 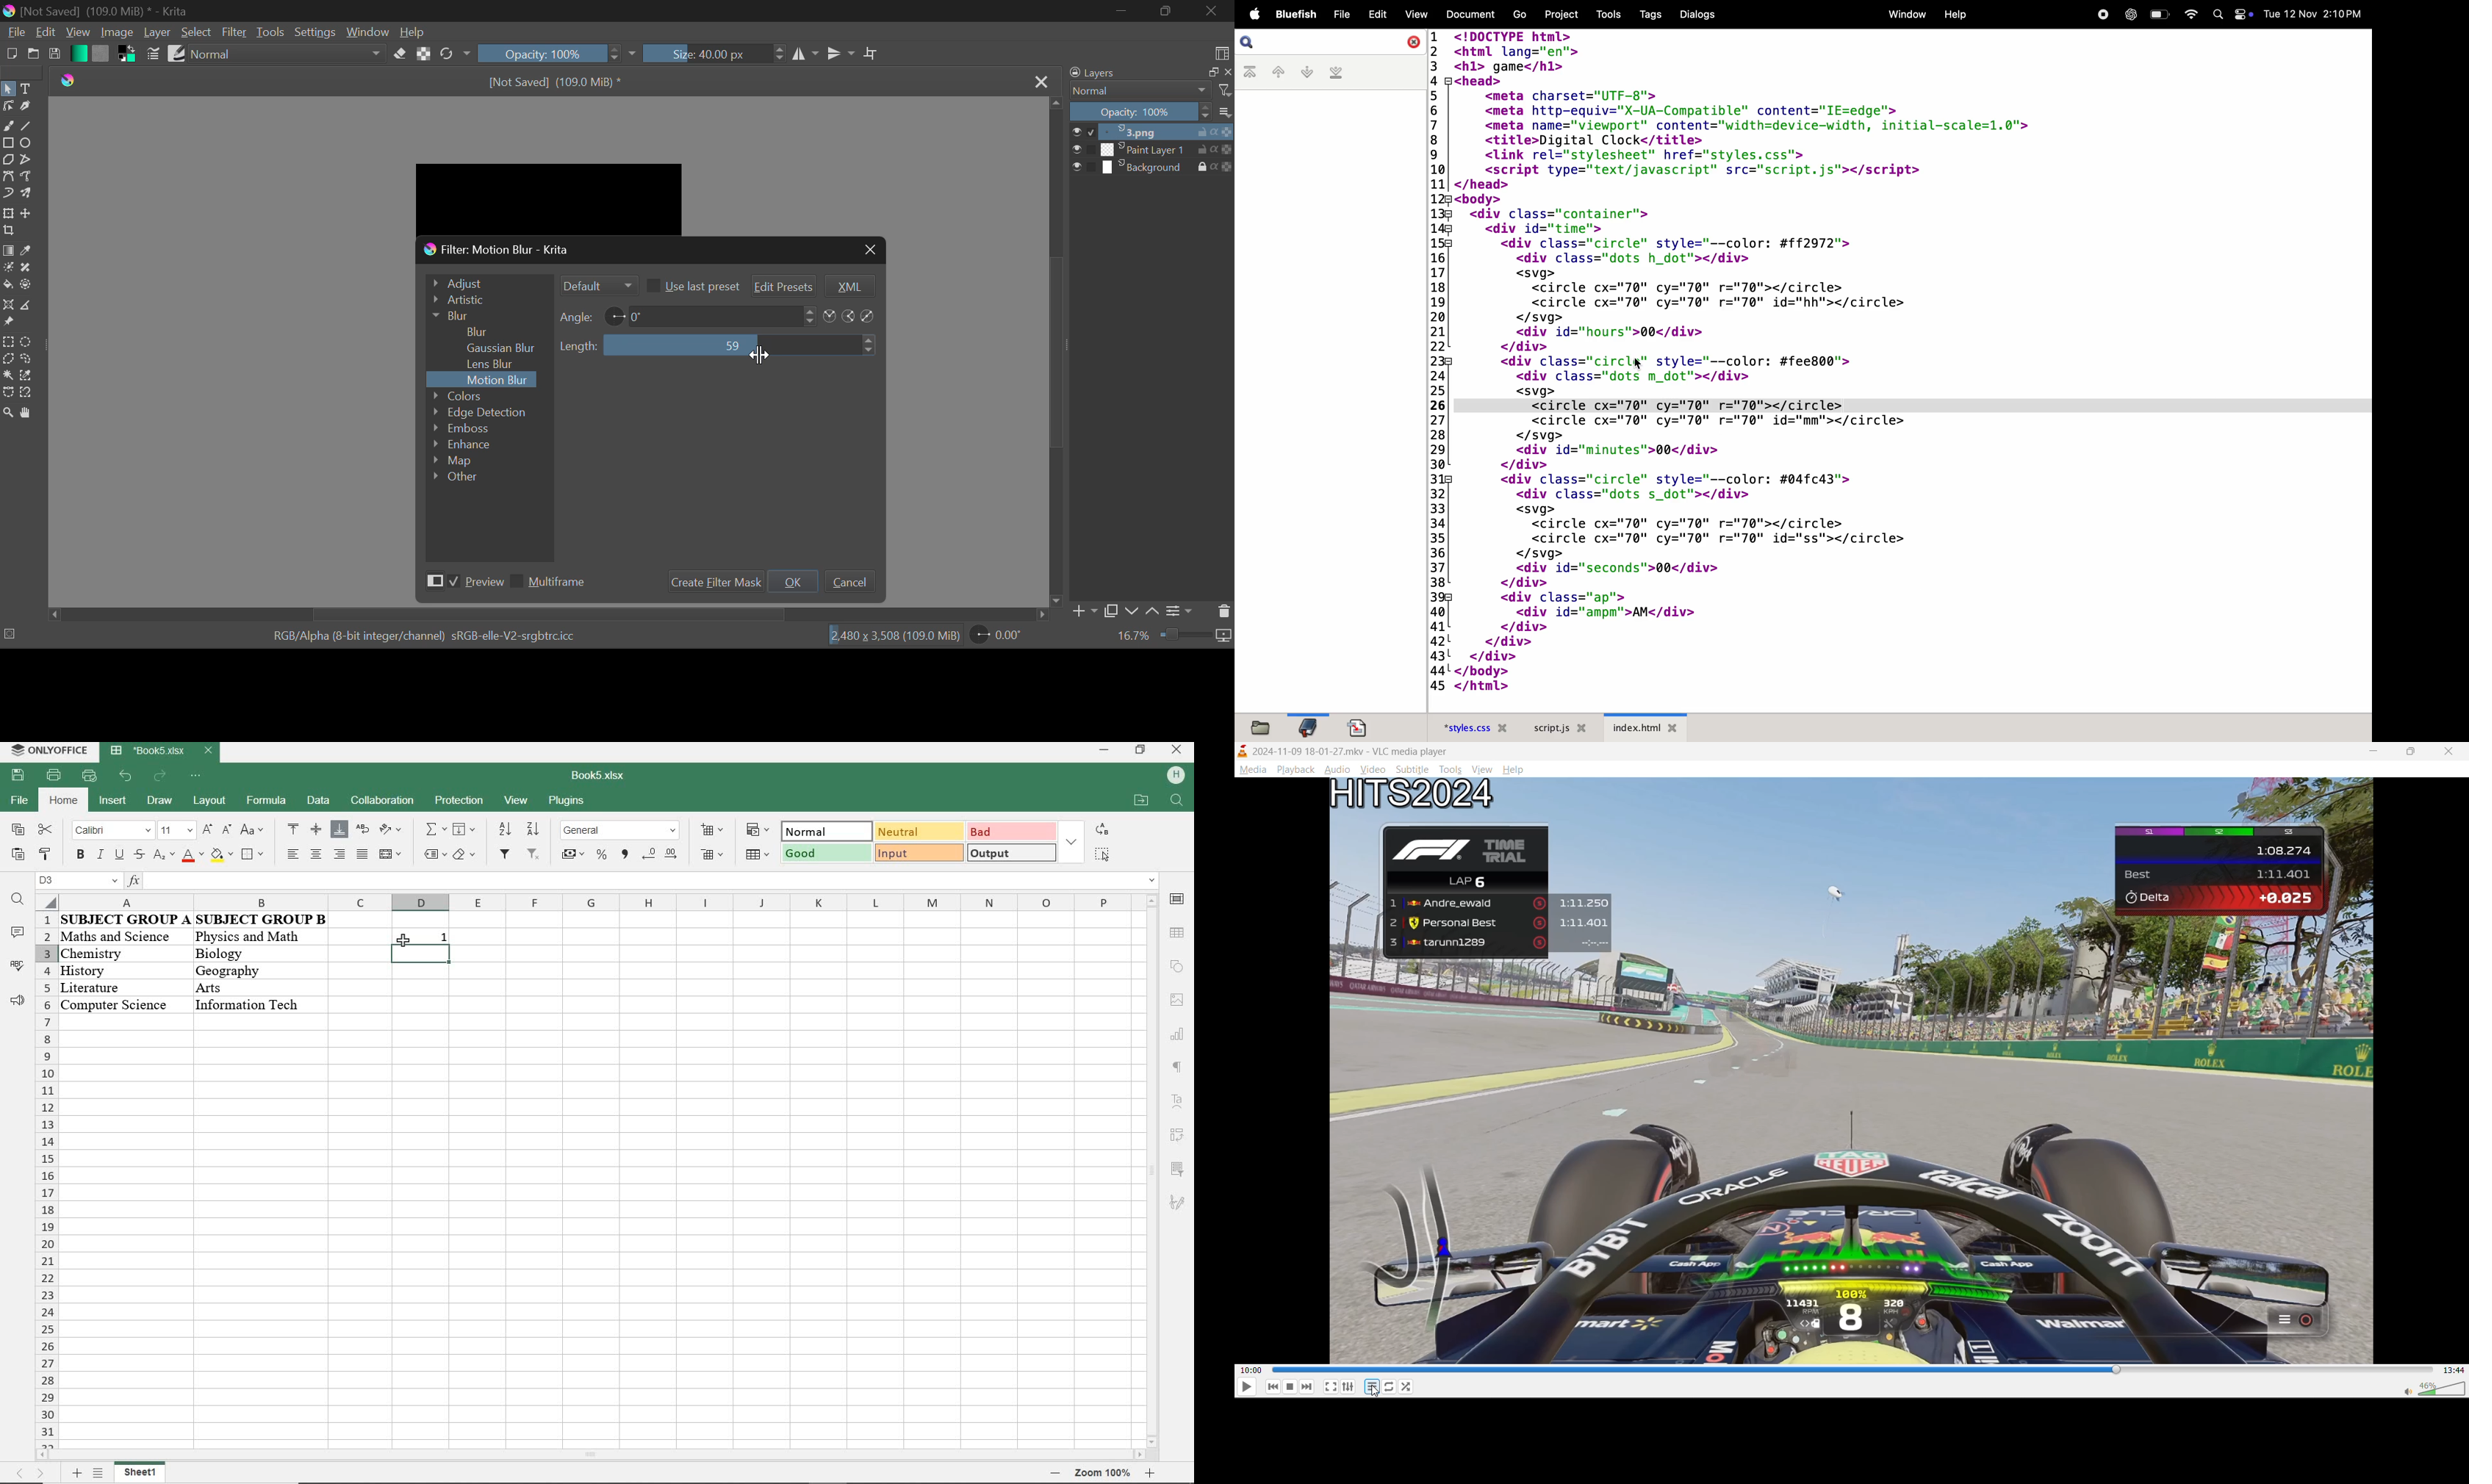 What do you see at coordinates (1177, 751) in the screenshot?
I see `close` at bounding box center [1177, 751].